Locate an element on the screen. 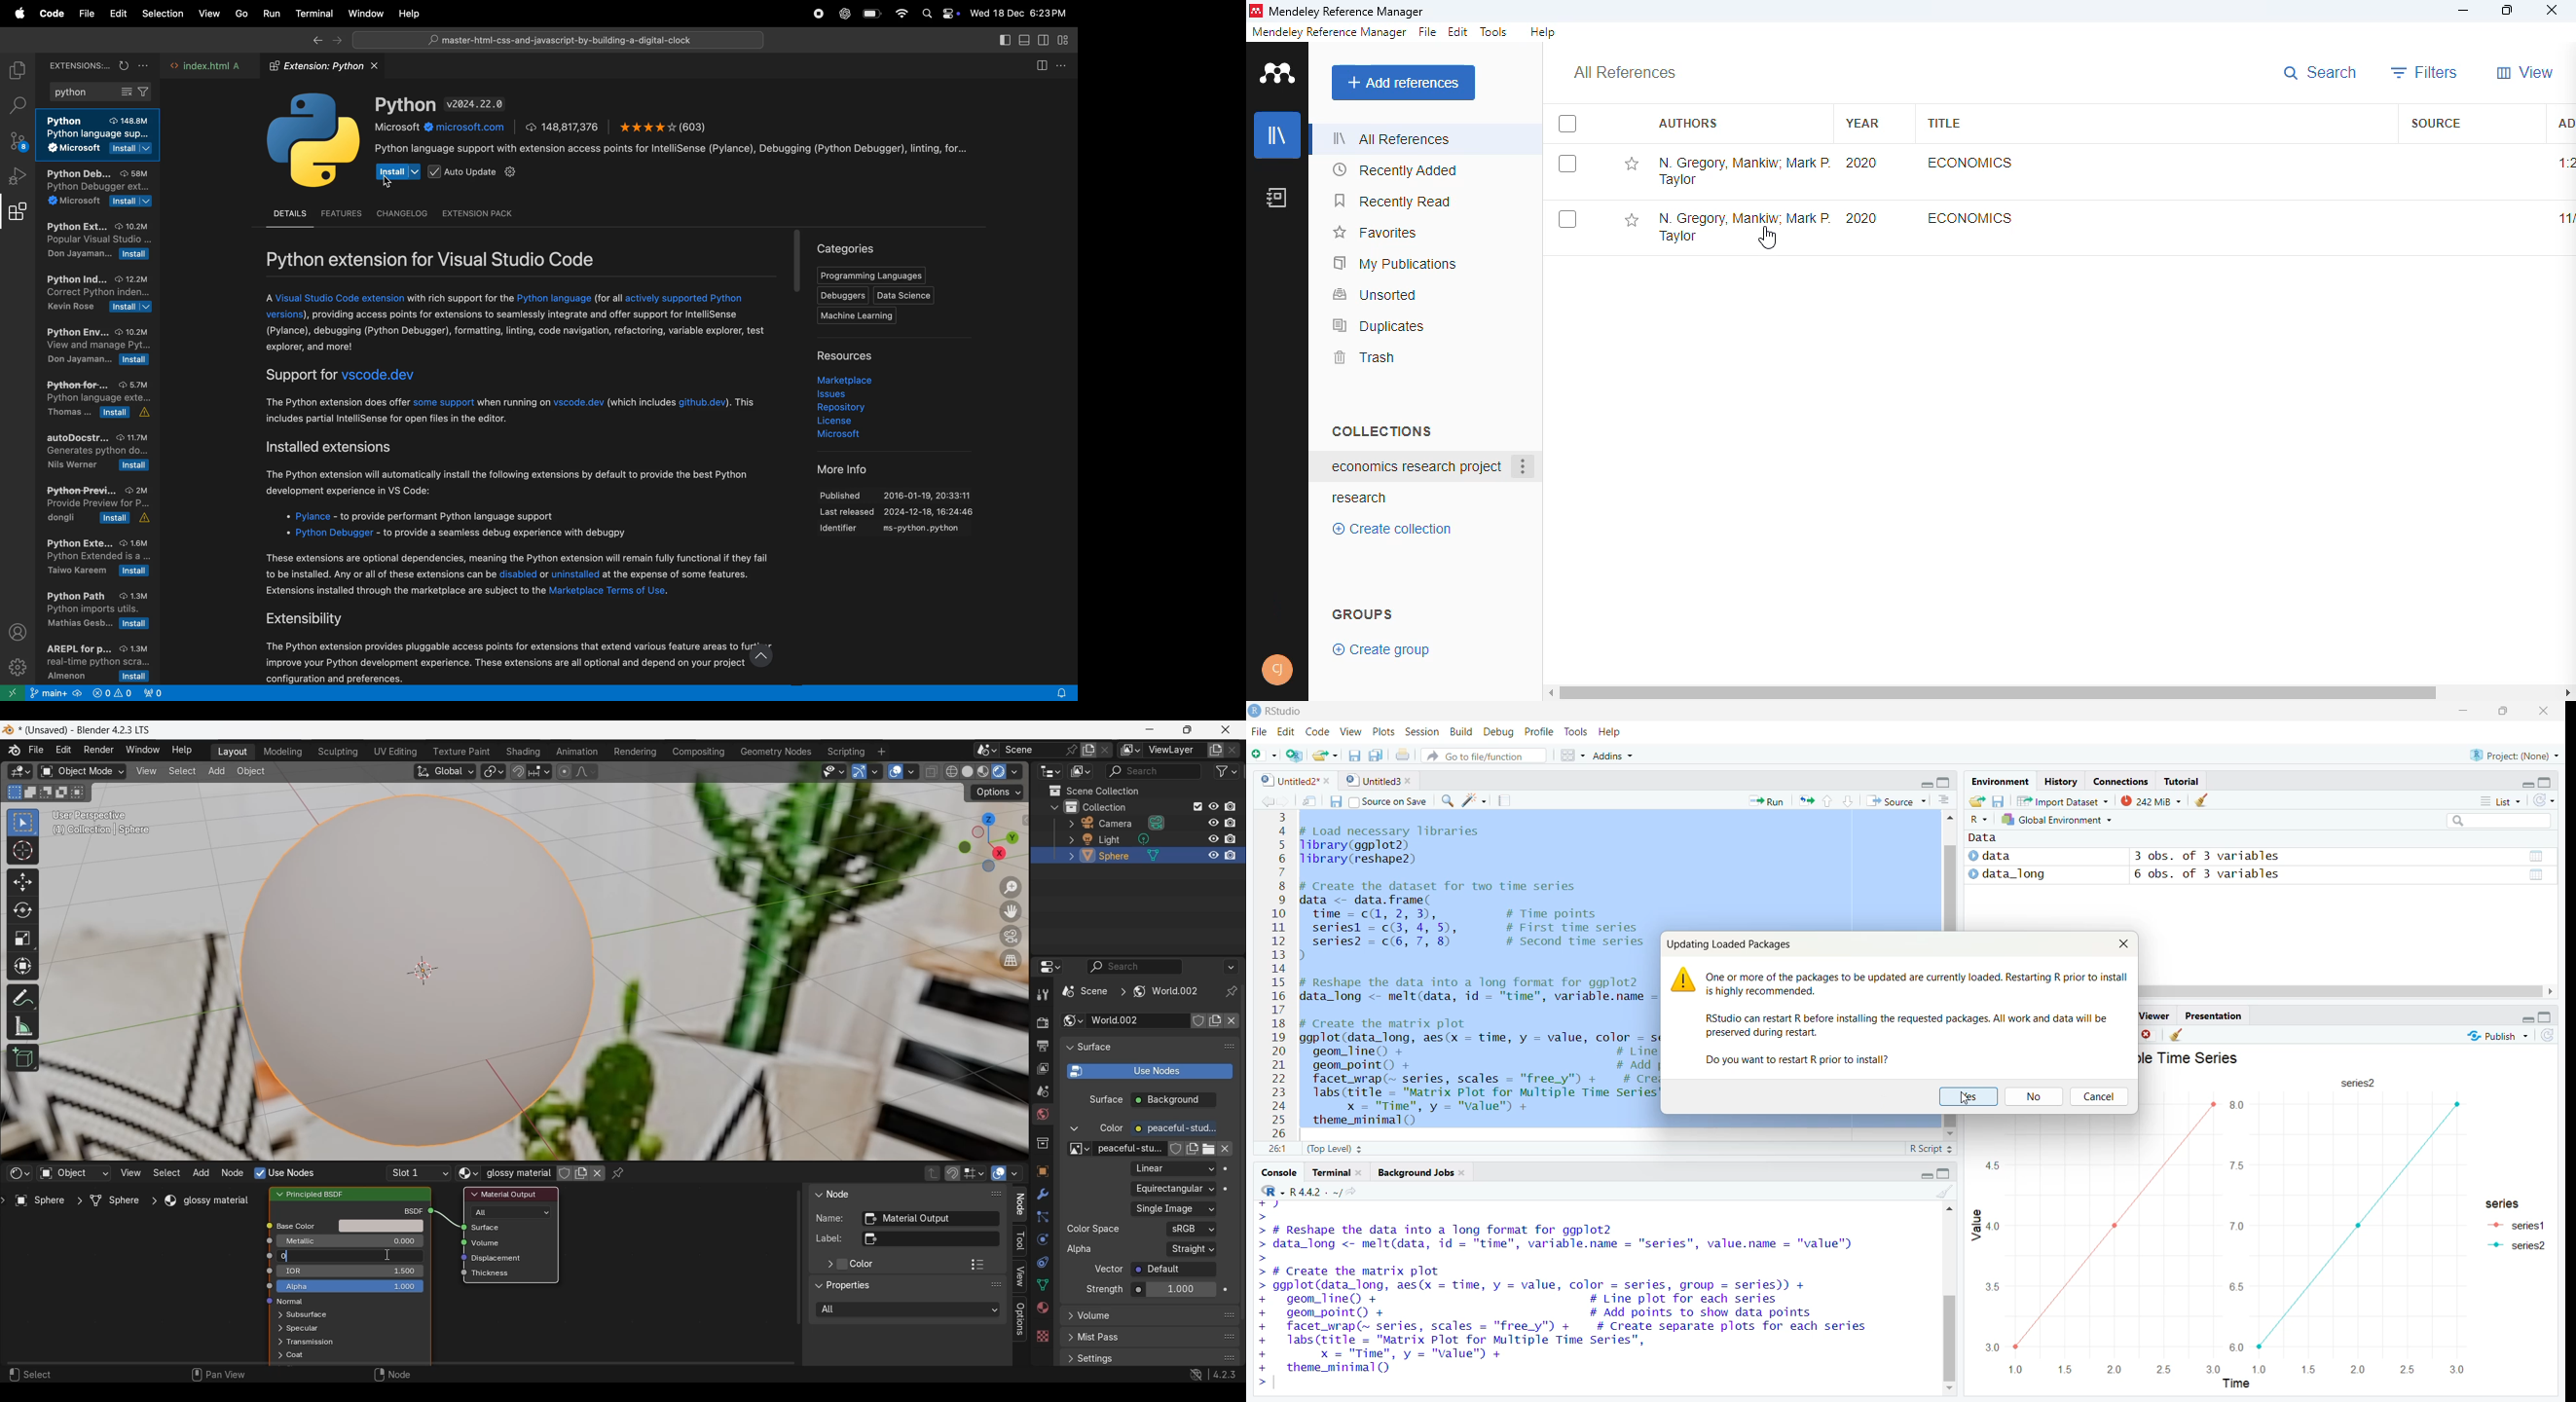 The width and height of the screenshot is (2576, 1428). 0 | Untitled2* is located at coordinates (1287, 781).